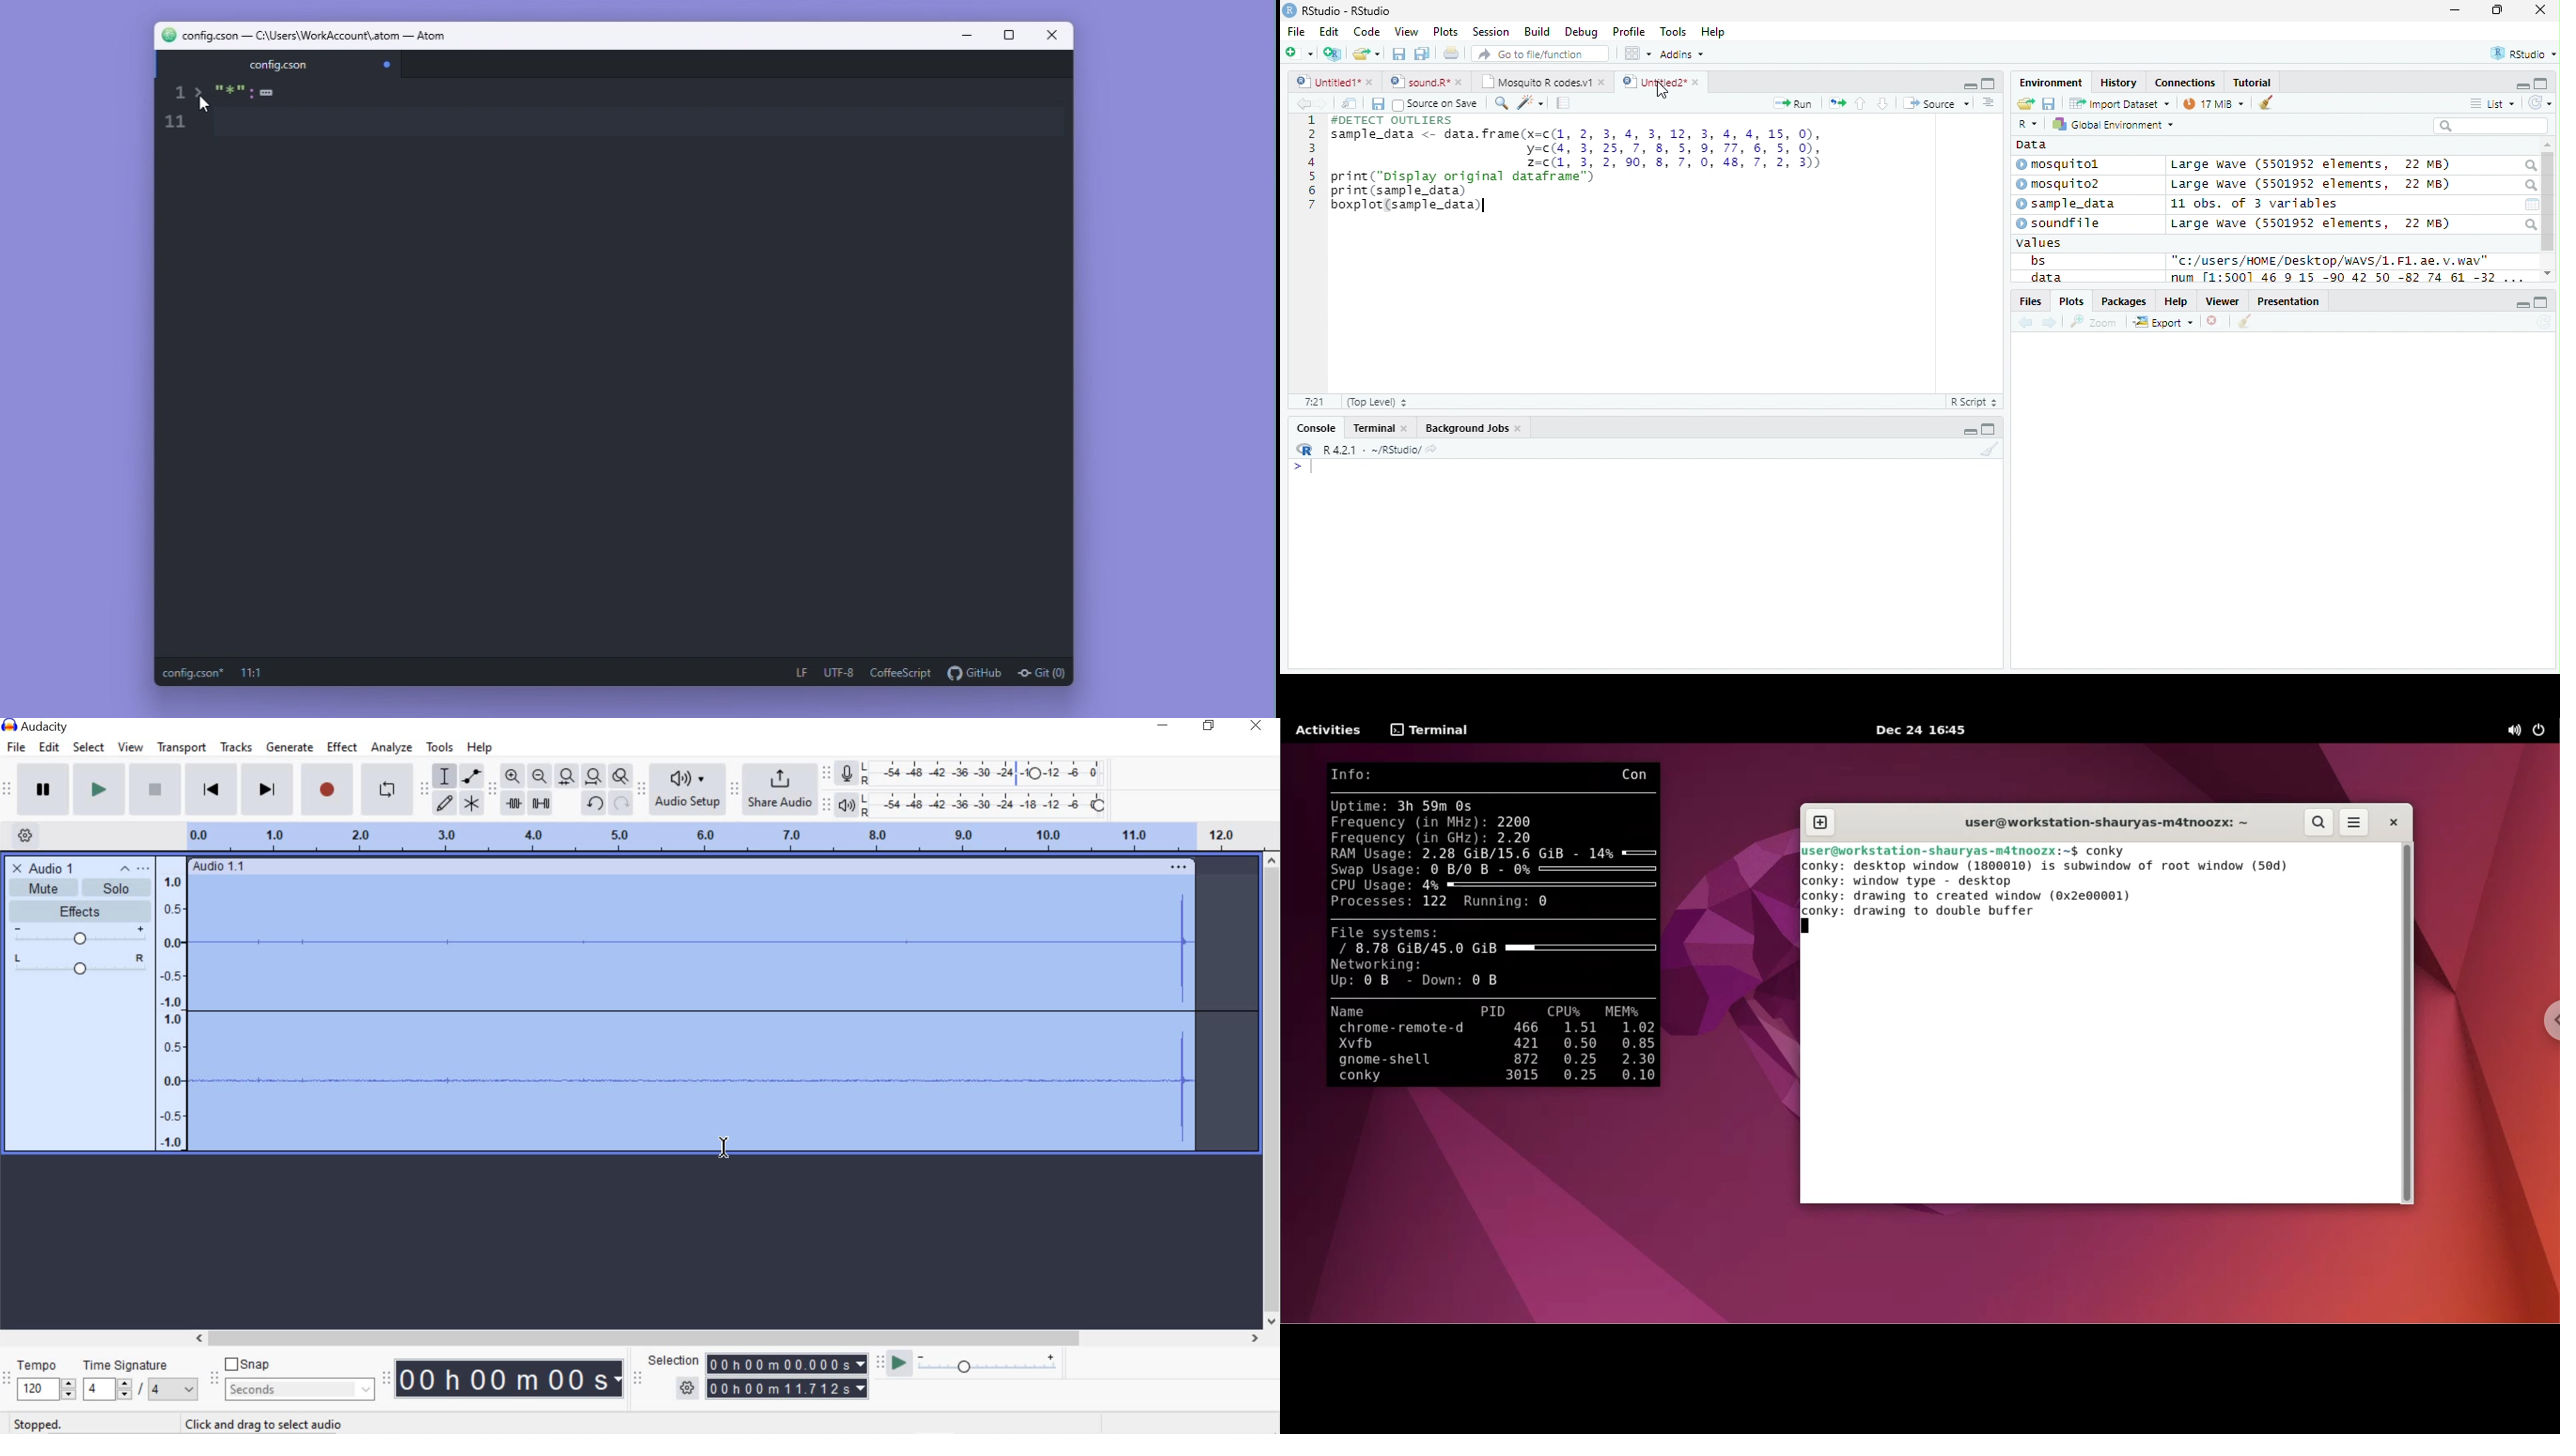 The image size is (2576, 1456). Describe the element at coordinates (1989, 429) in the screenshot. I see `full screen` at that location.